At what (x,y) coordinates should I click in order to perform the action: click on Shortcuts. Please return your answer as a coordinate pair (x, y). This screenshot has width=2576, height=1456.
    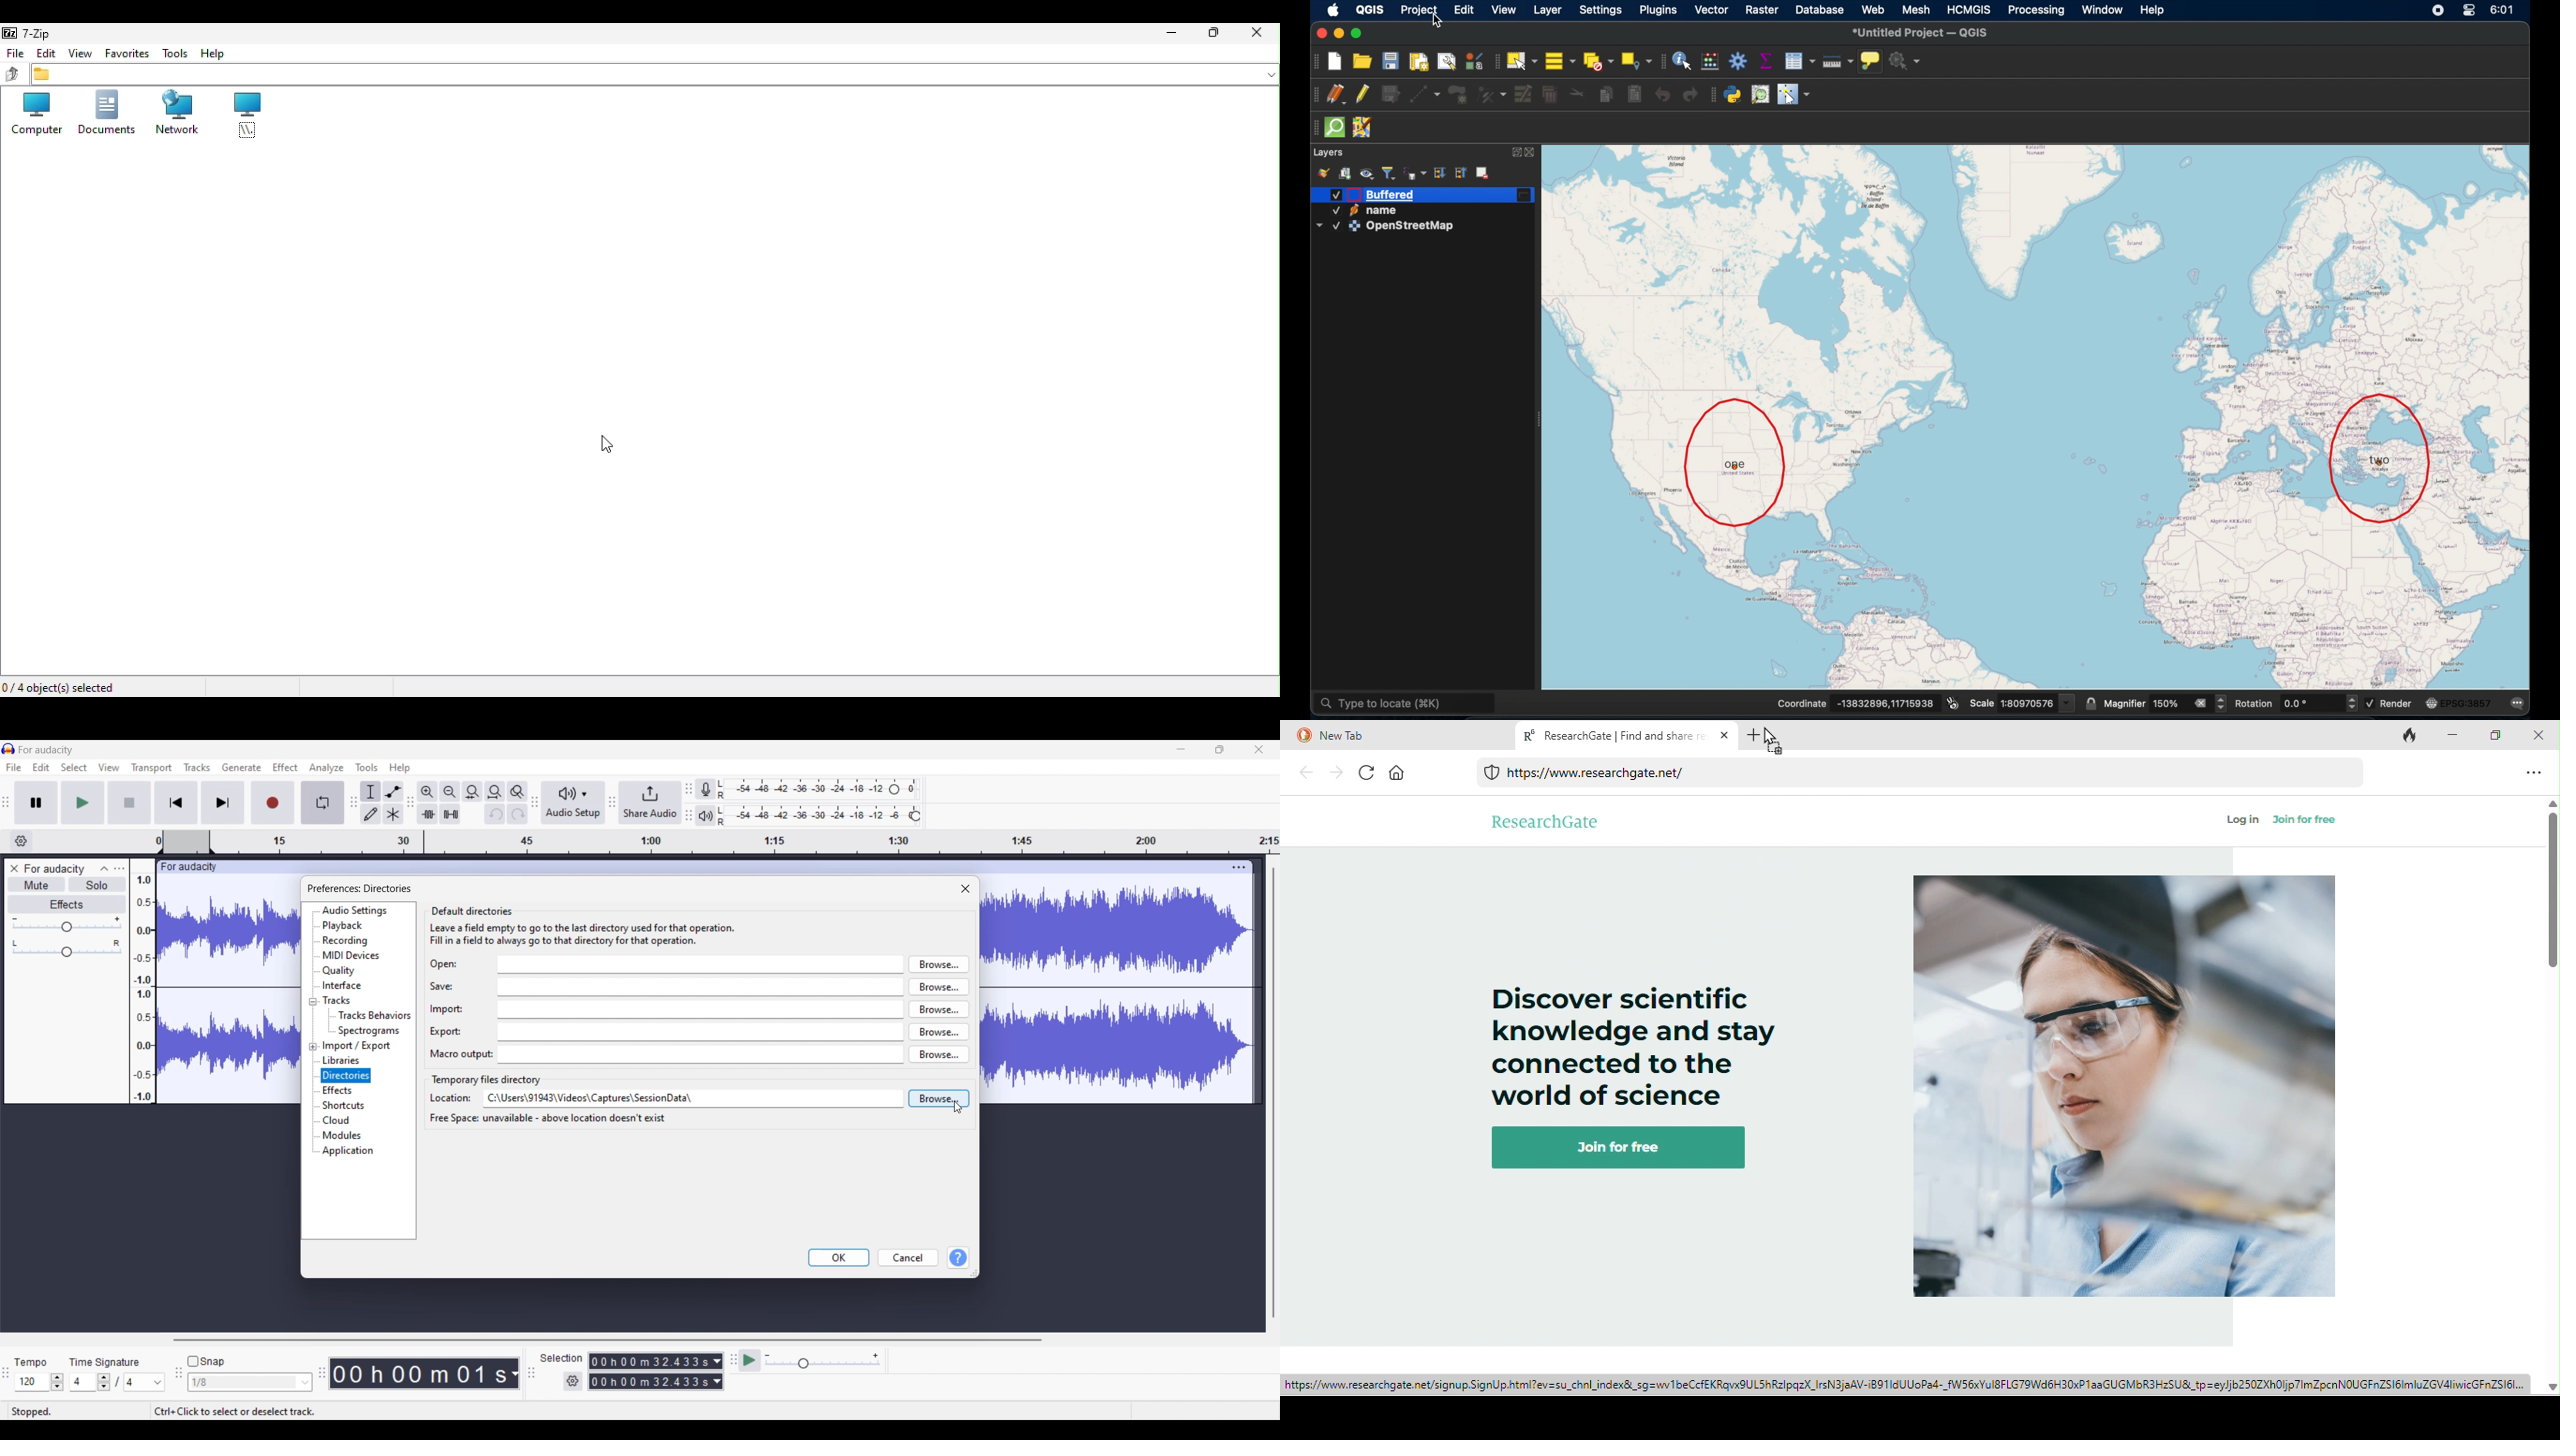
    Looking at the image, I should click on (344, 1105).